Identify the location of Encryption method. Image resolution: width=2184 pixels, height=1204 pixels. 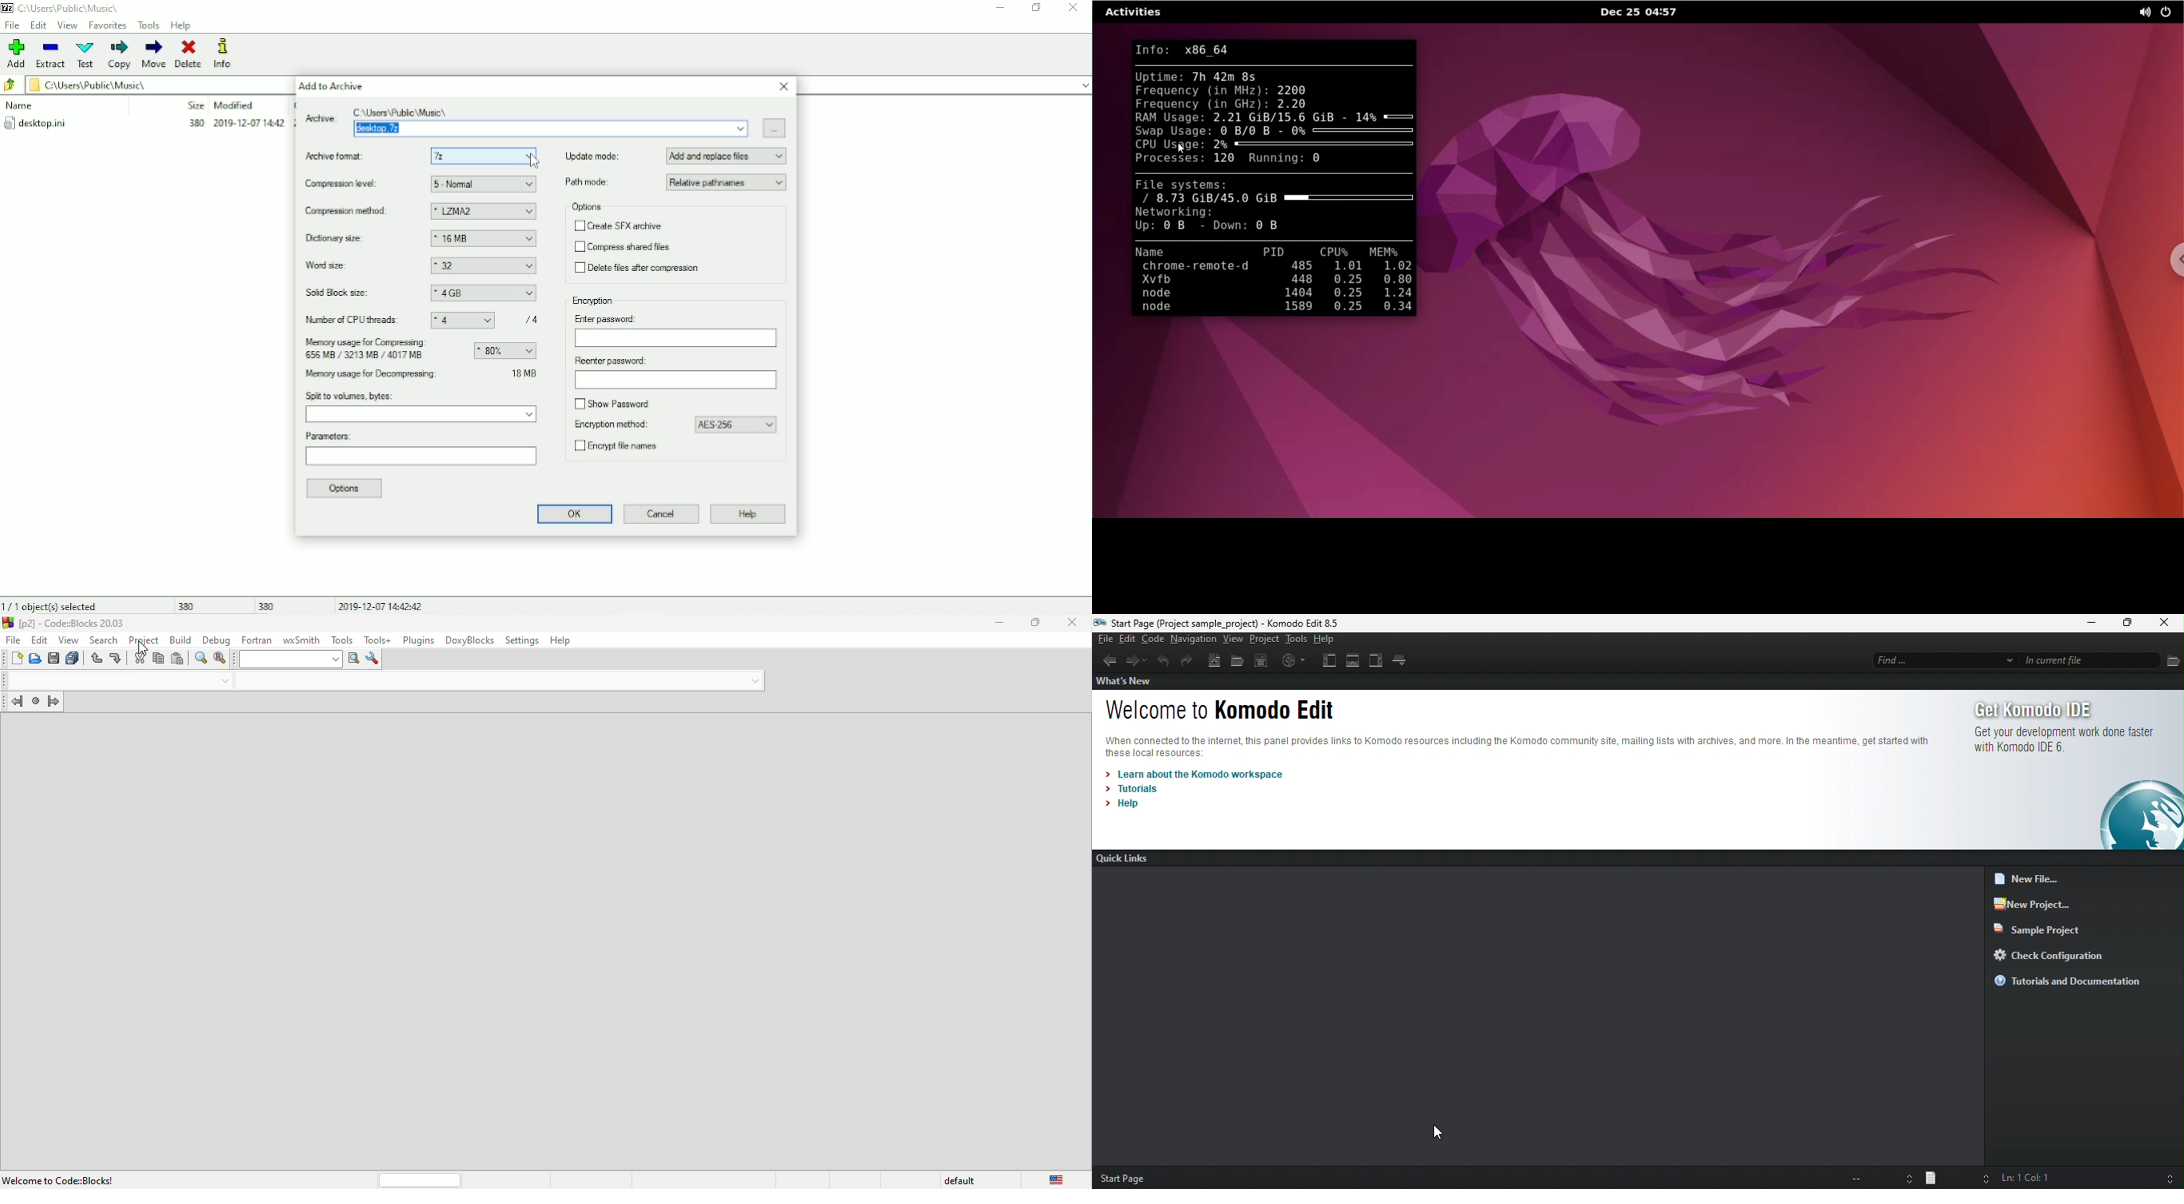
(677, 424).